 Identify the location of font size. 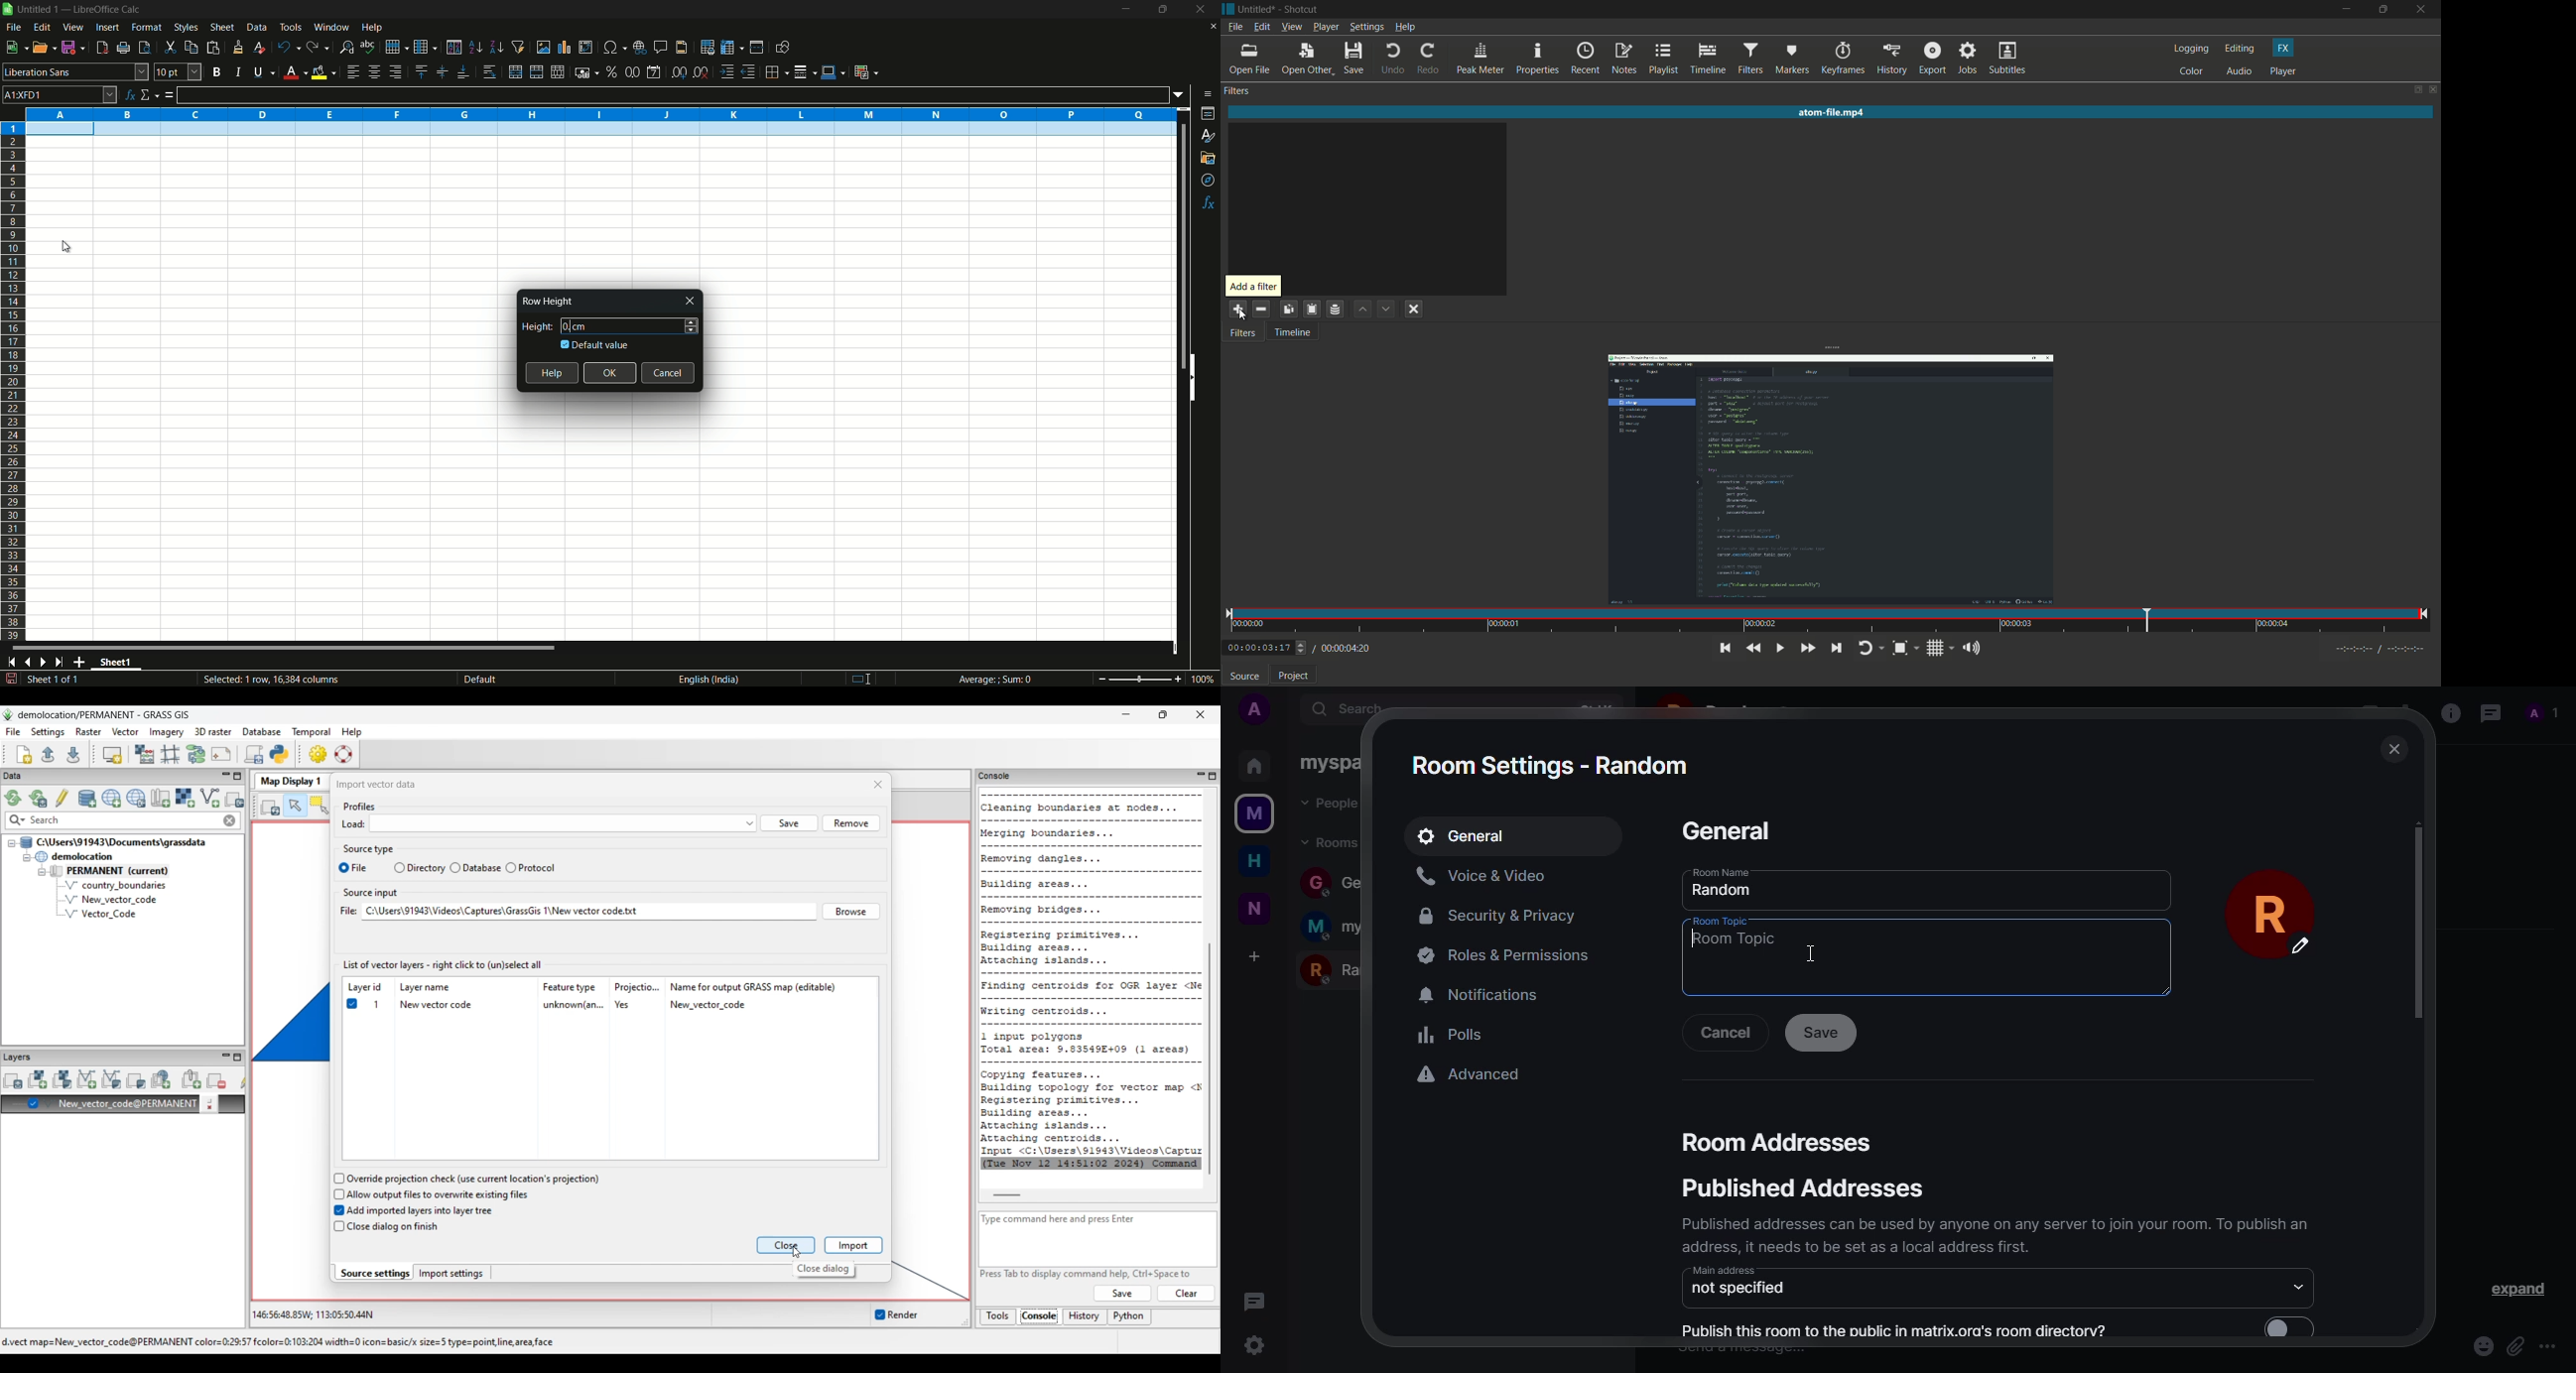
(178, 72).